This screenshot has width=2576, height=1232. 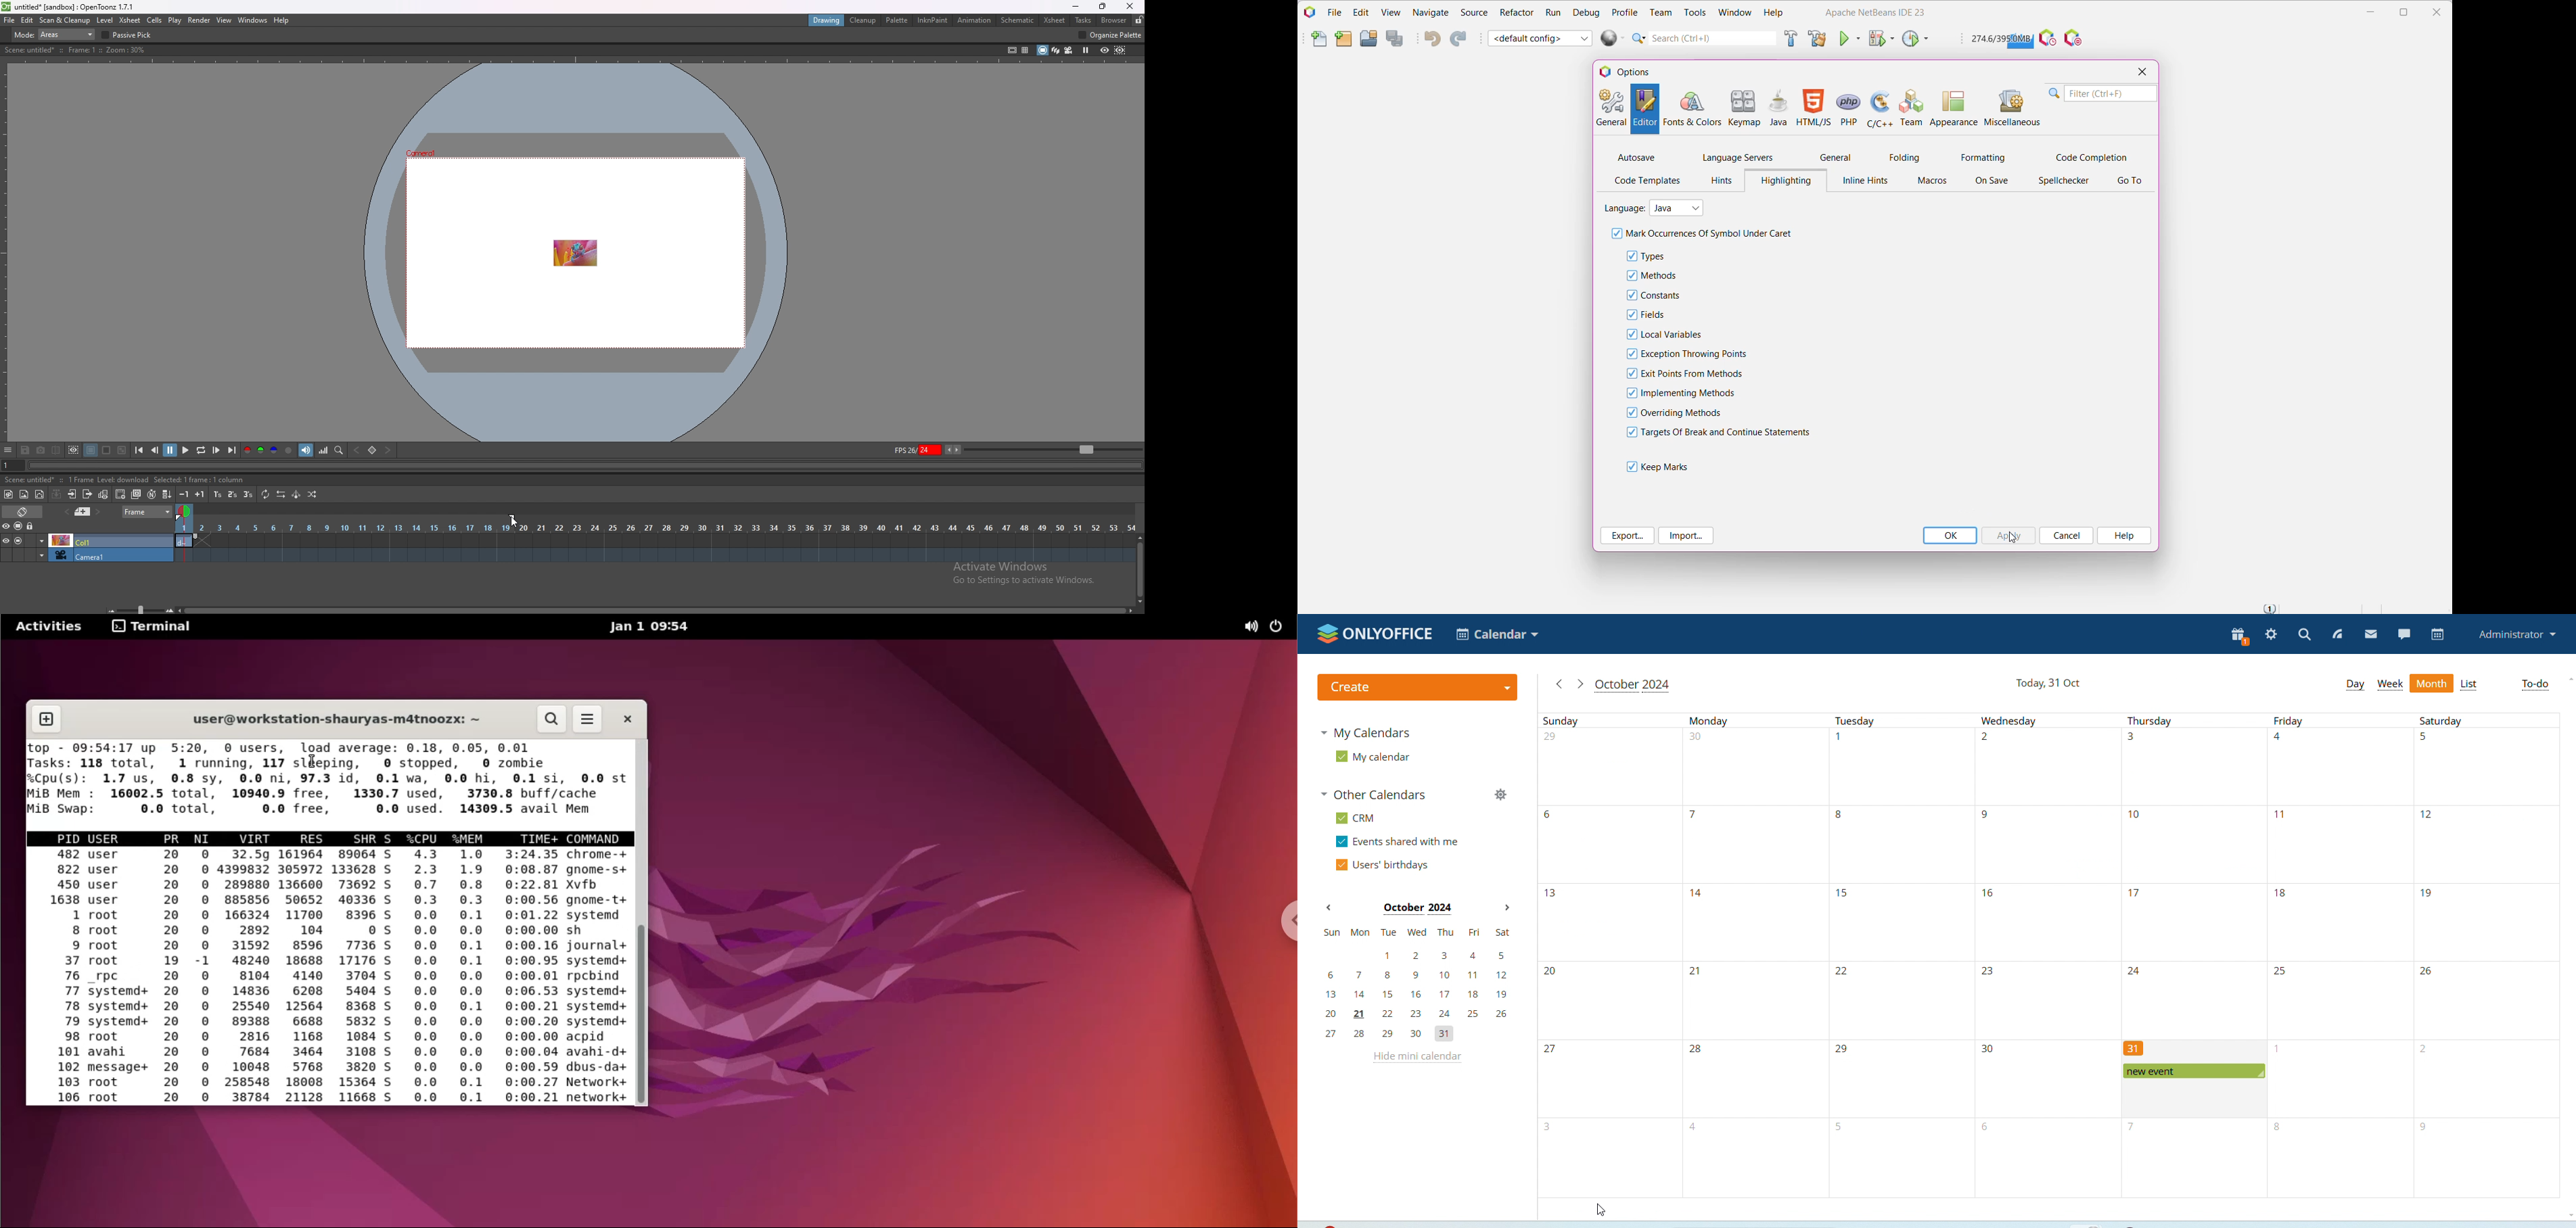 What do you see at coordinates (175, 21) in the screenshot?
I see `play` at bounding box center [175, 21].